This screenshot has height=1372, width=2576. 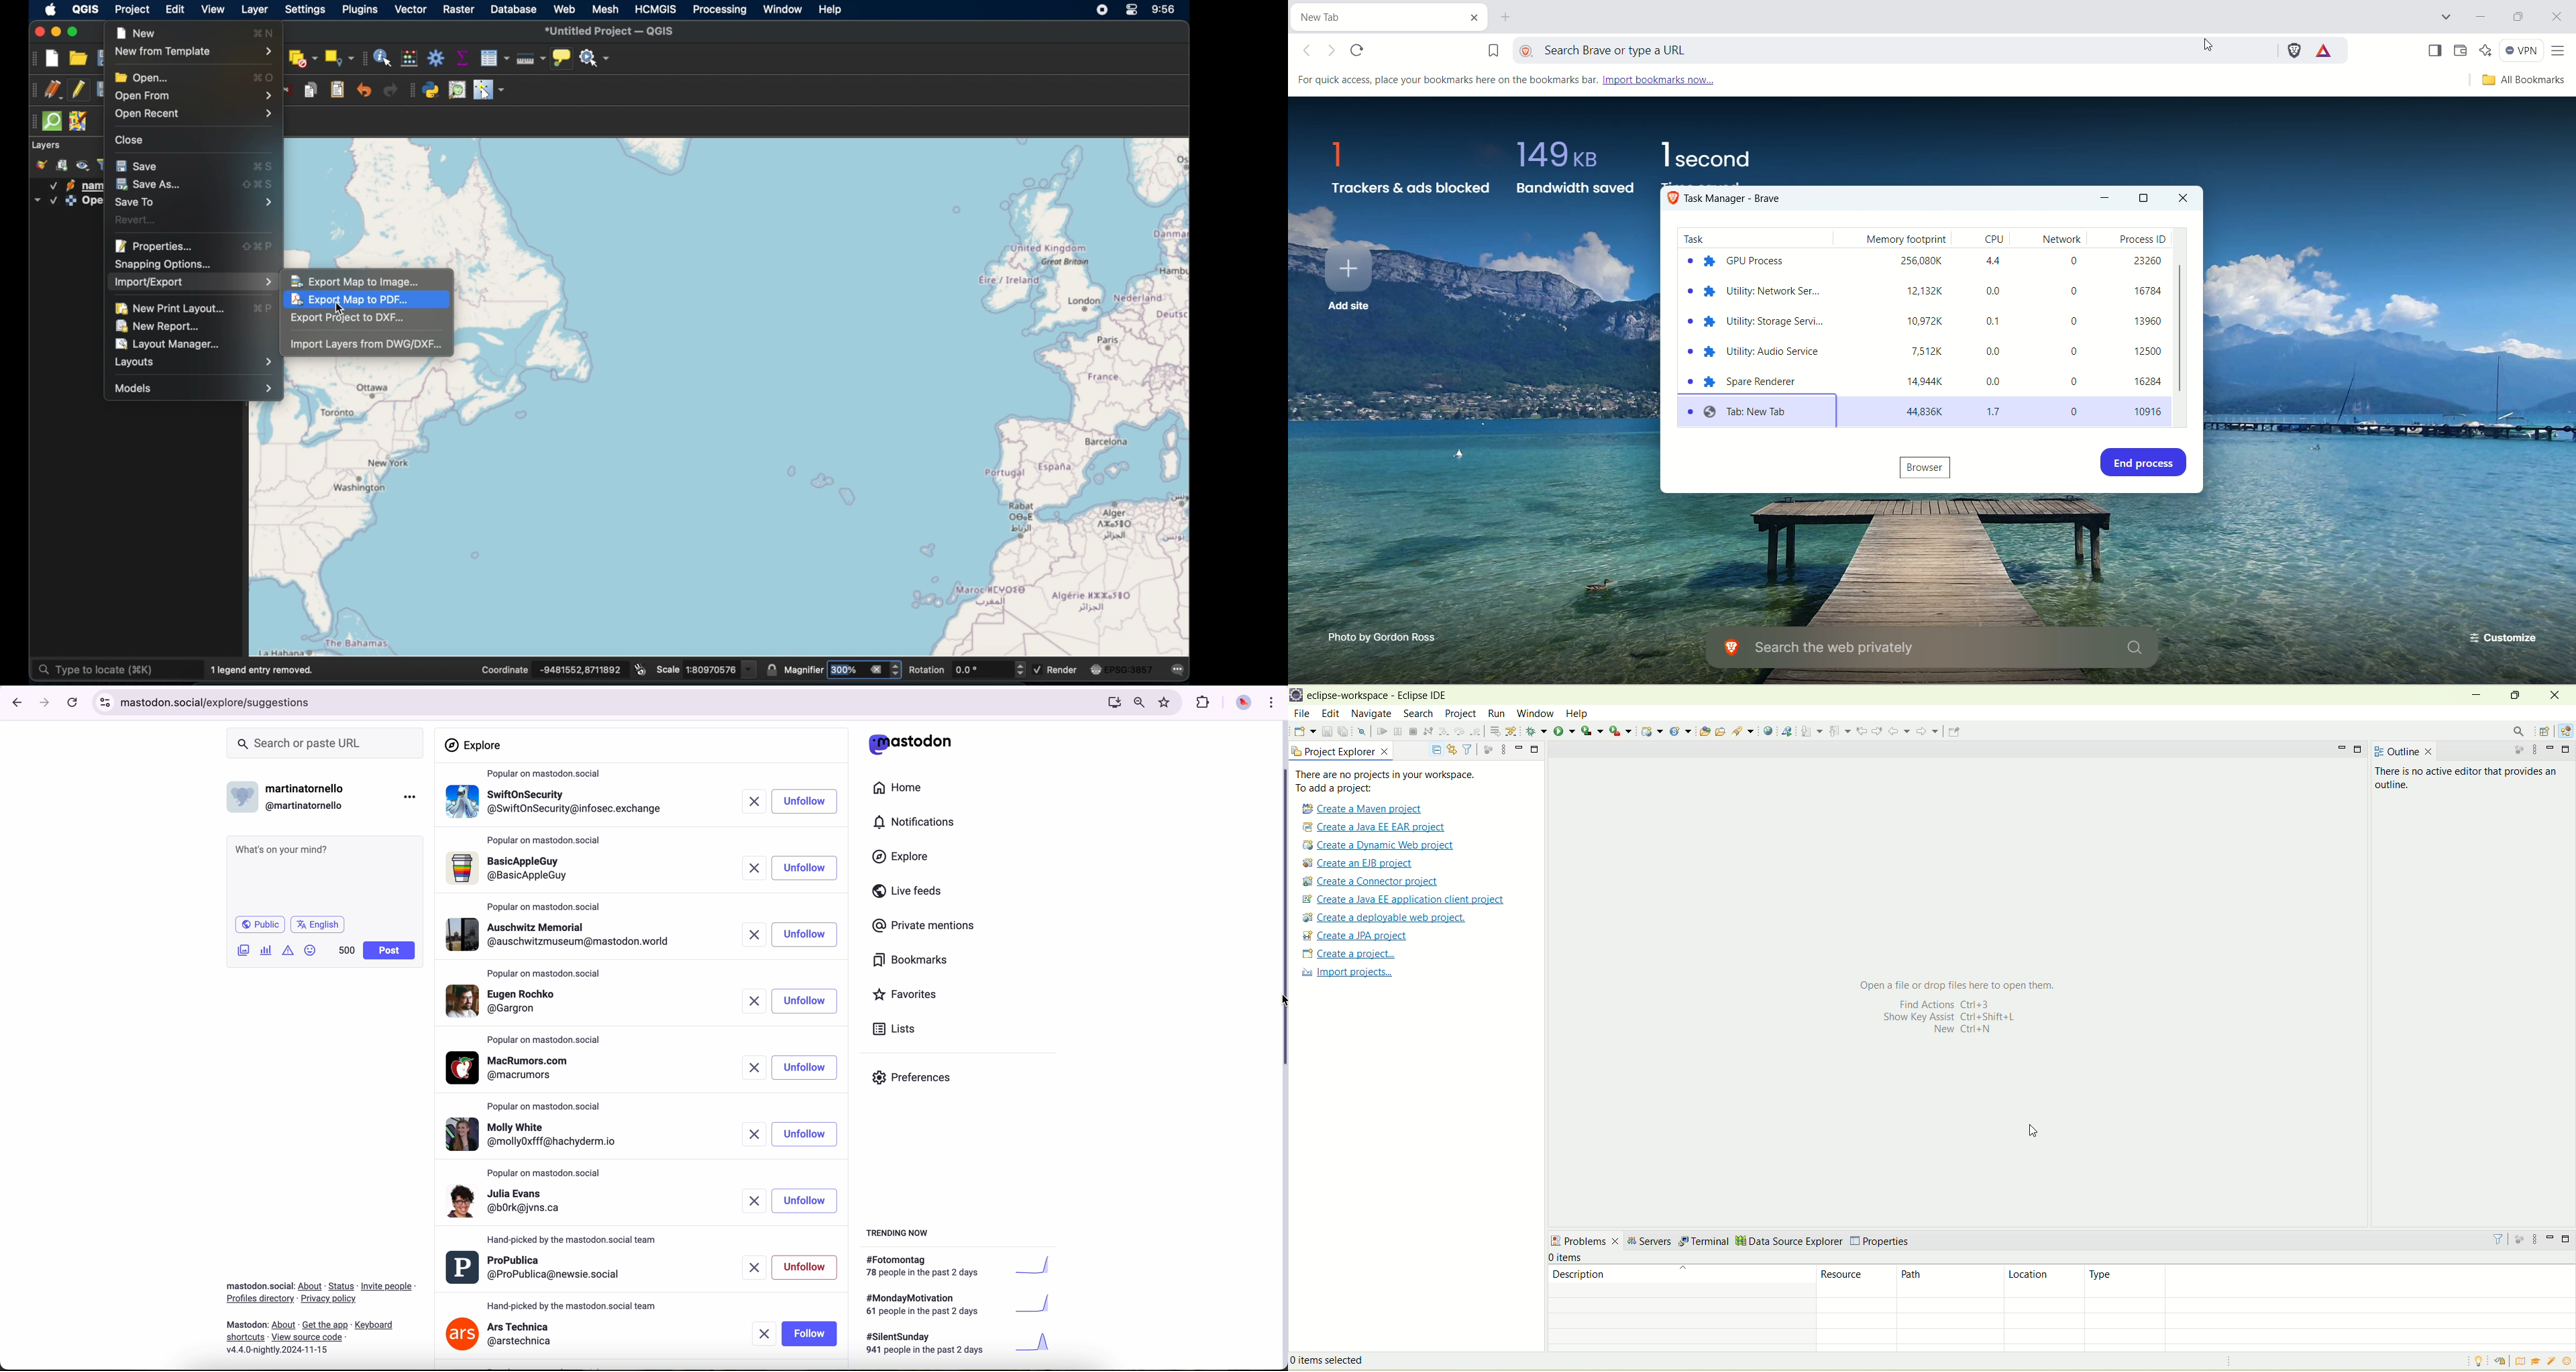 I want to click on text, so click(x=1393, y=781).